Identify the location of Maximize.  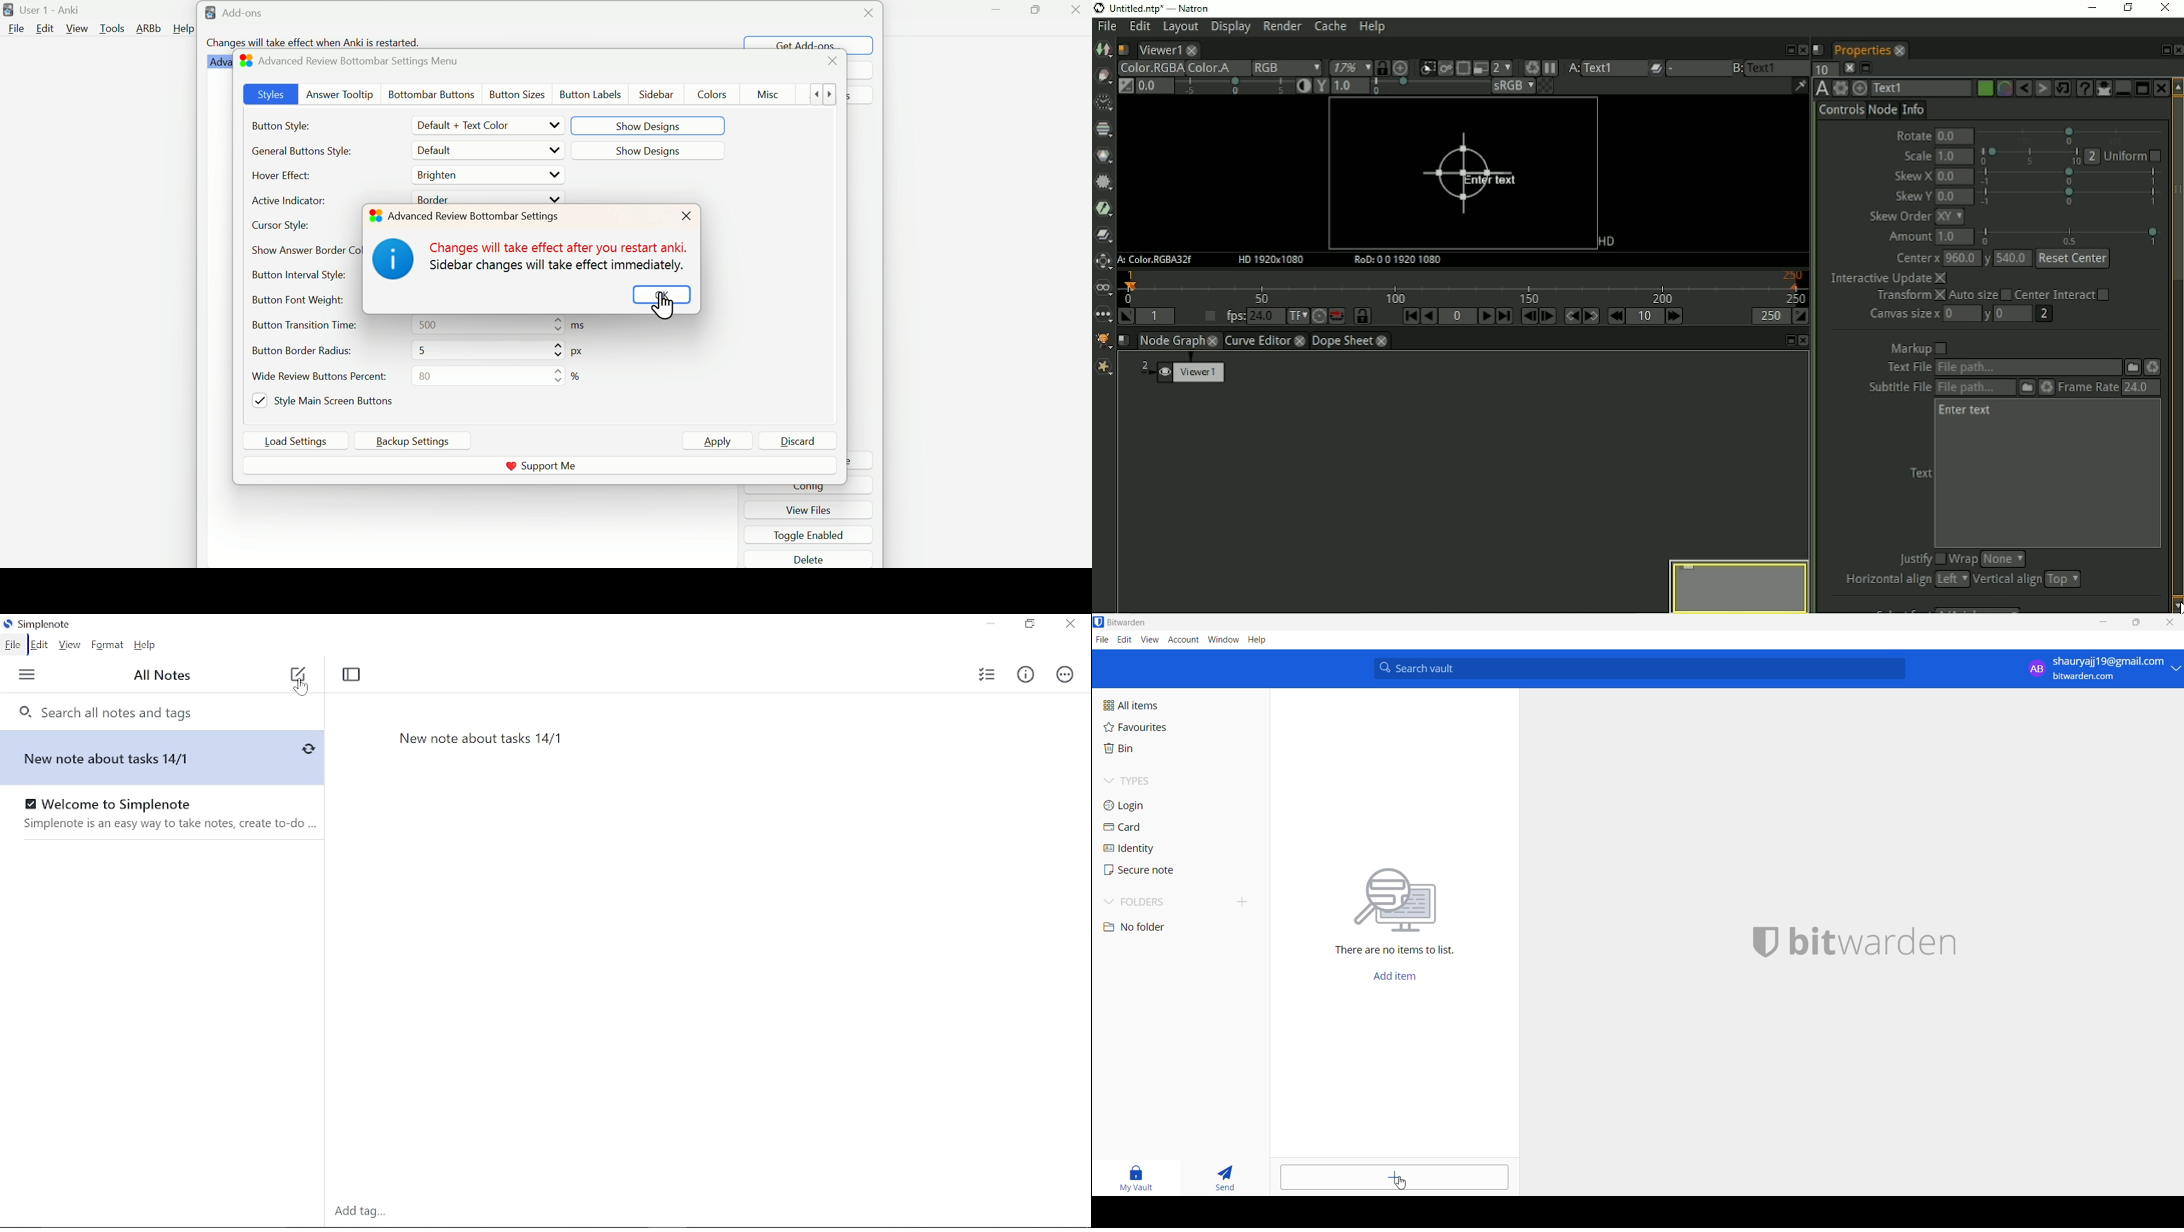
(1039, 9).